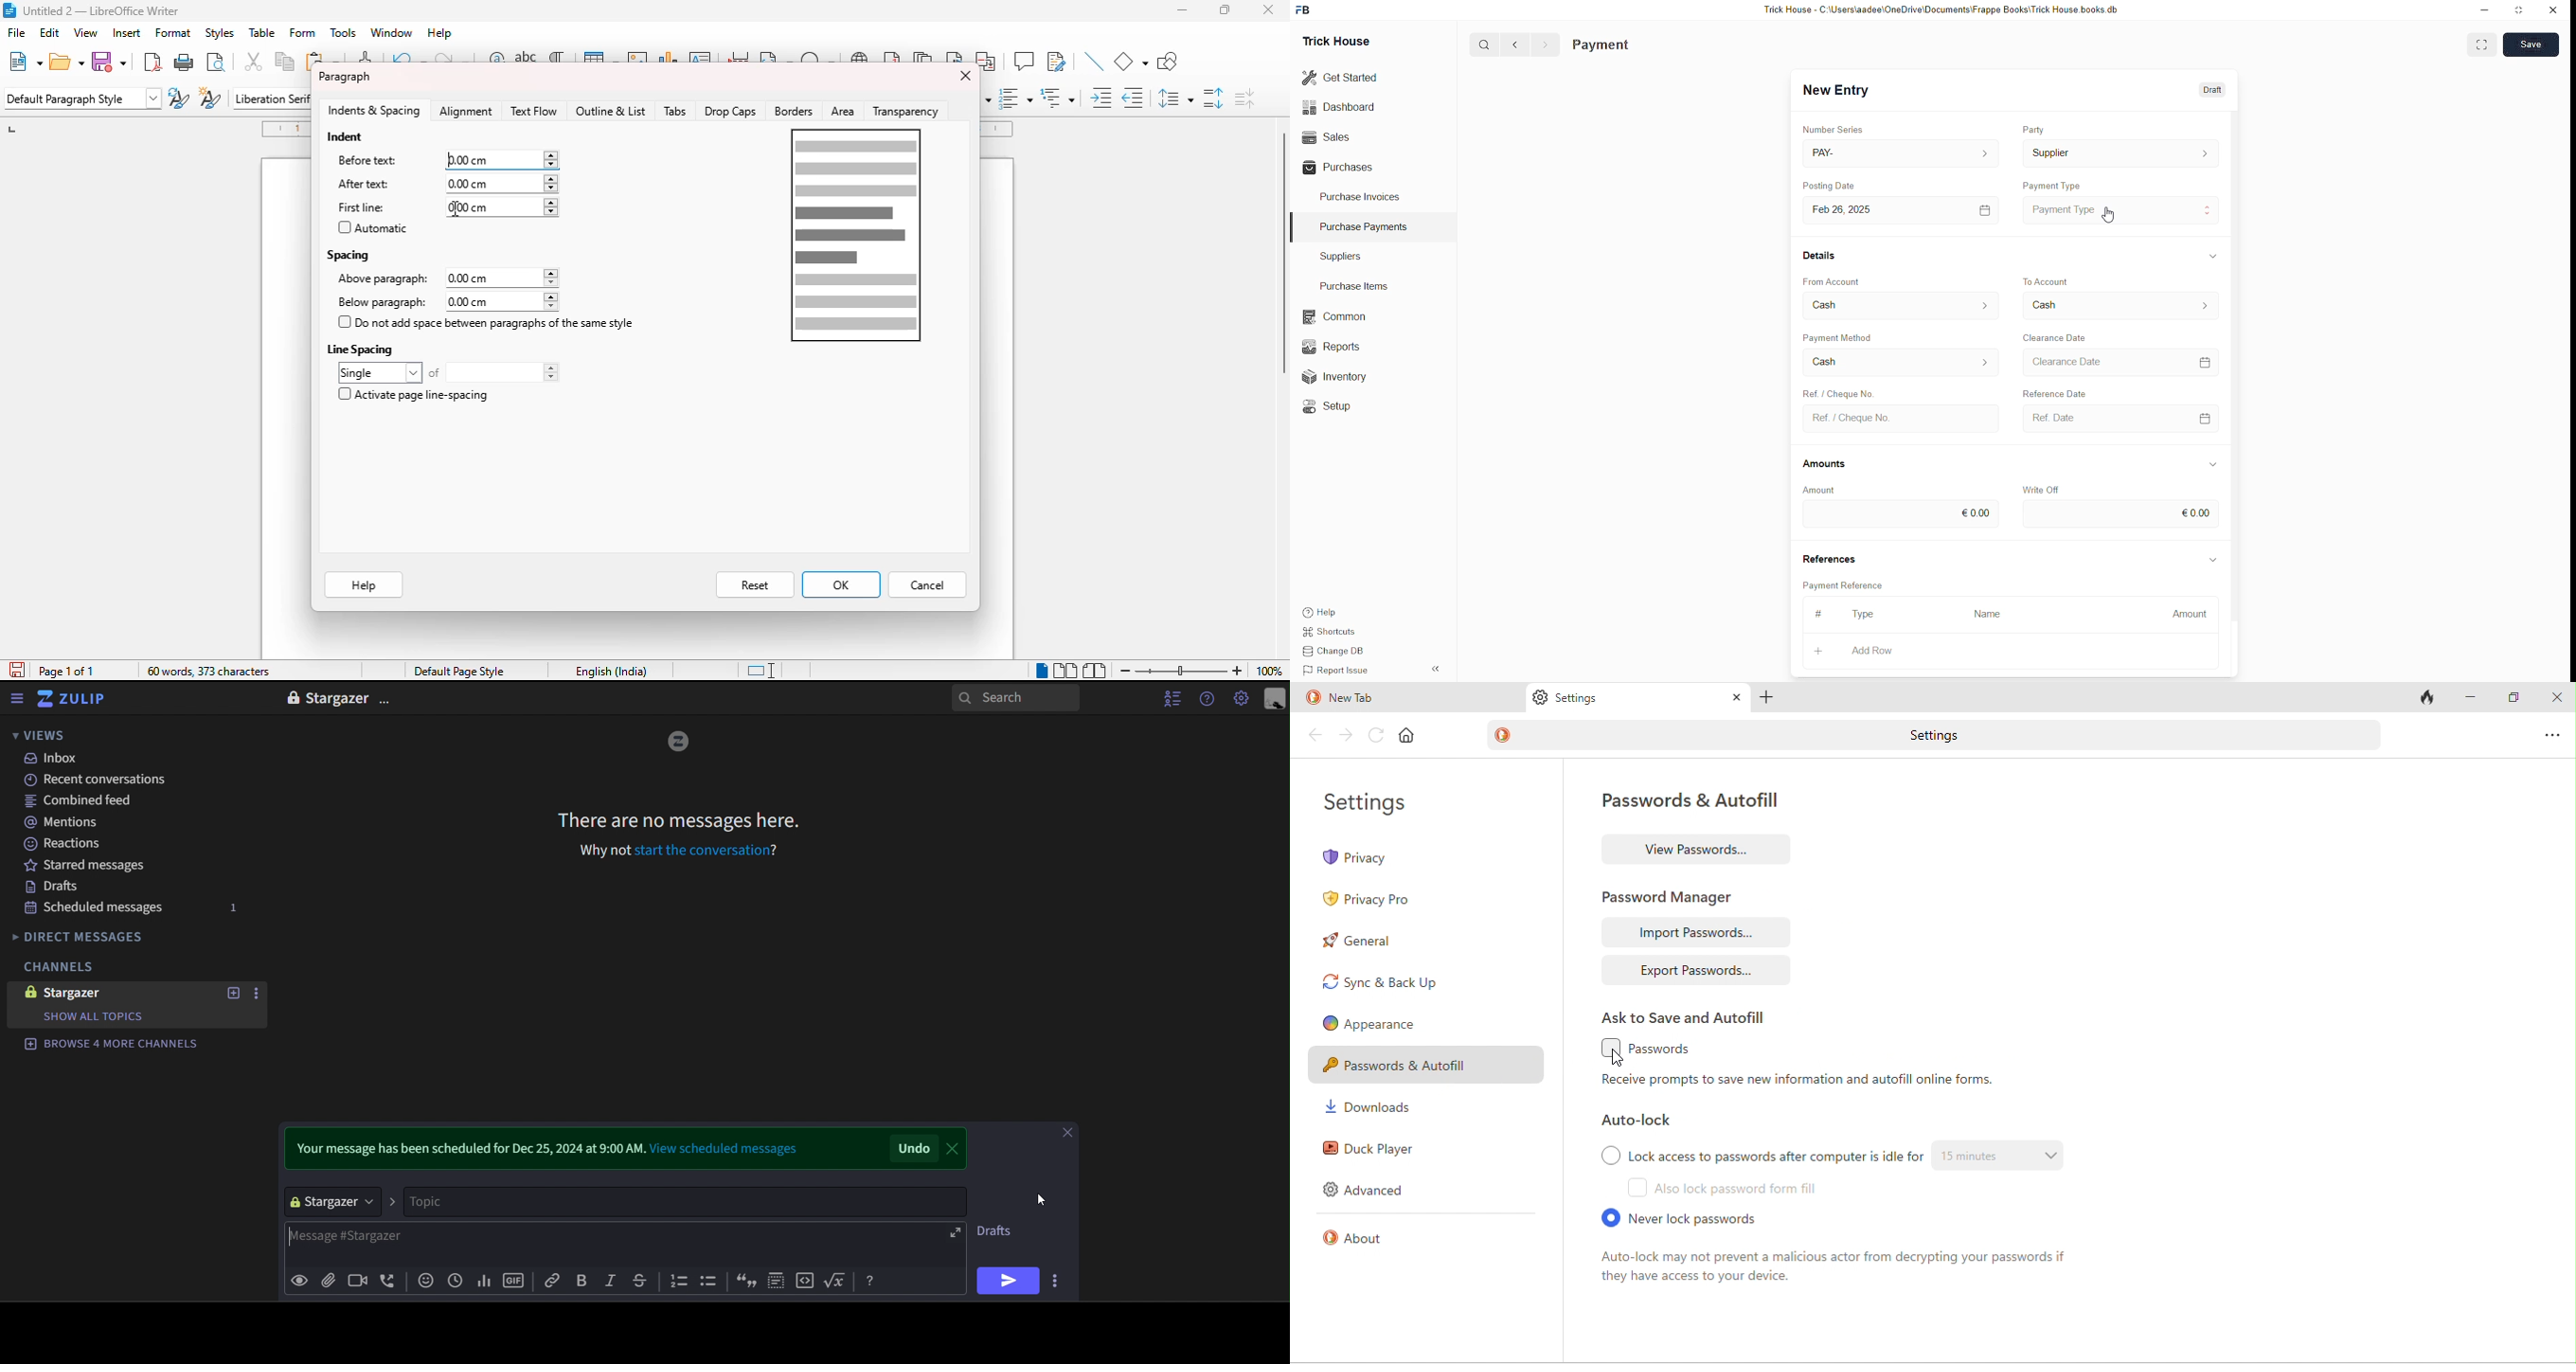 The height and width of the screenshot is (1372, 2576). I want to click on downloads, so click(1373, 1109).